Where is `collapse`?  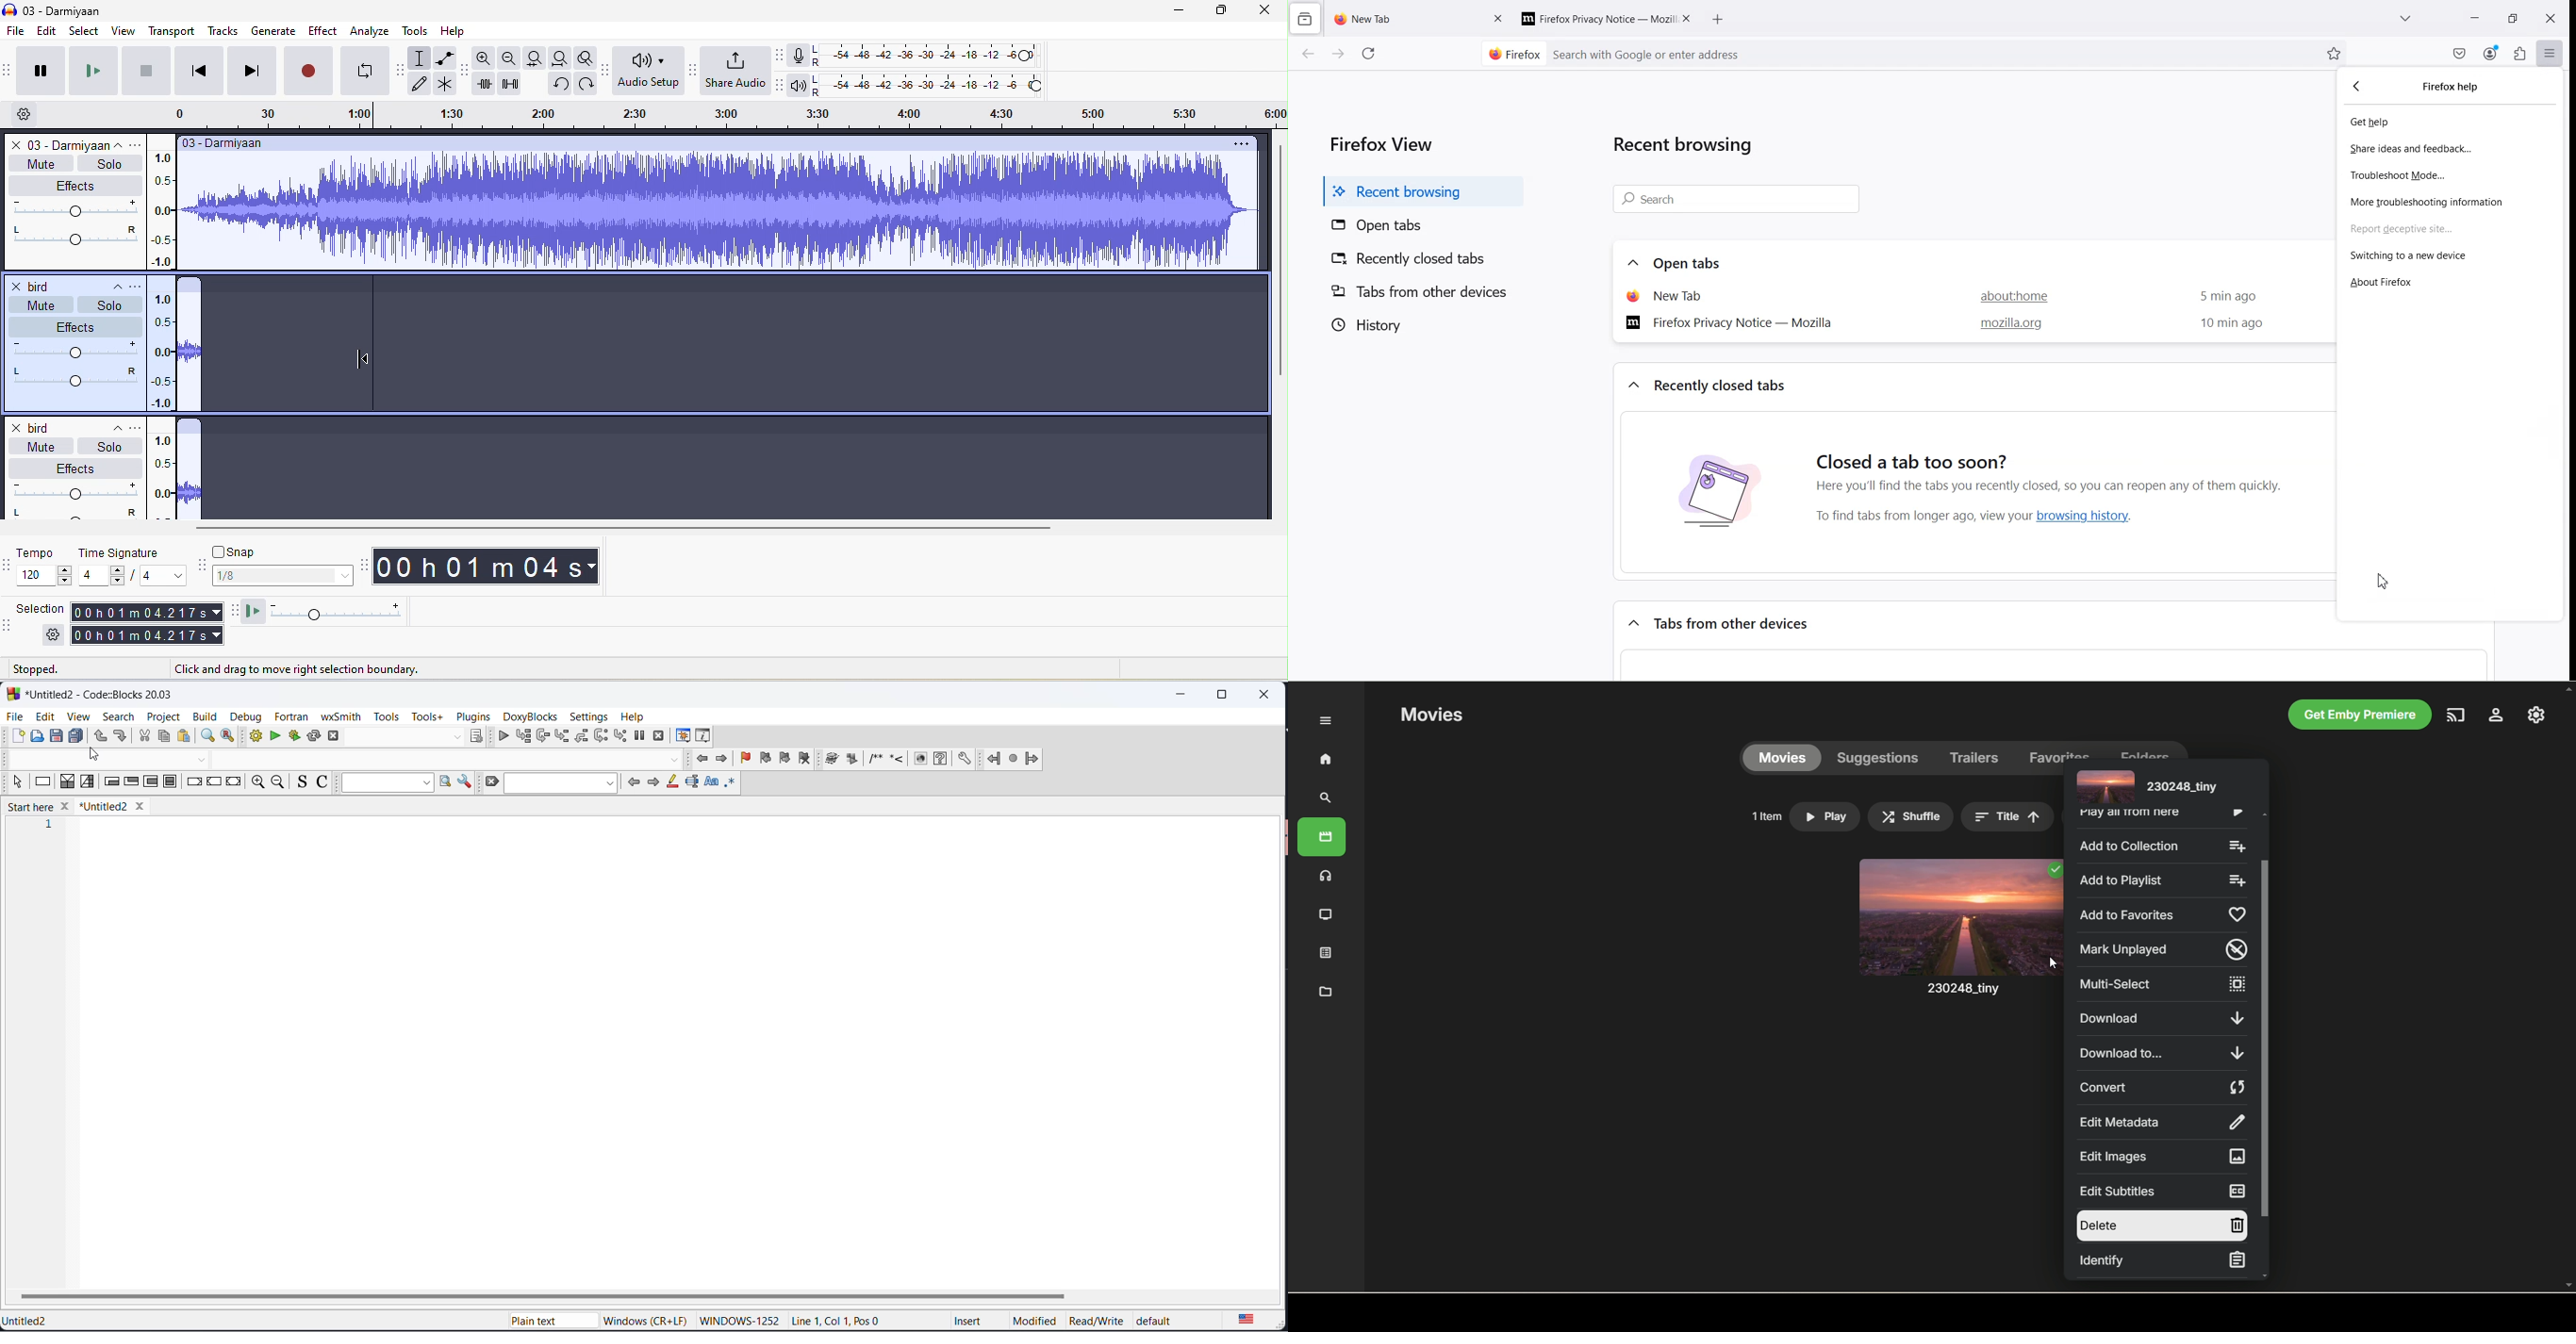 collapse is located at coordinates (122, 144).